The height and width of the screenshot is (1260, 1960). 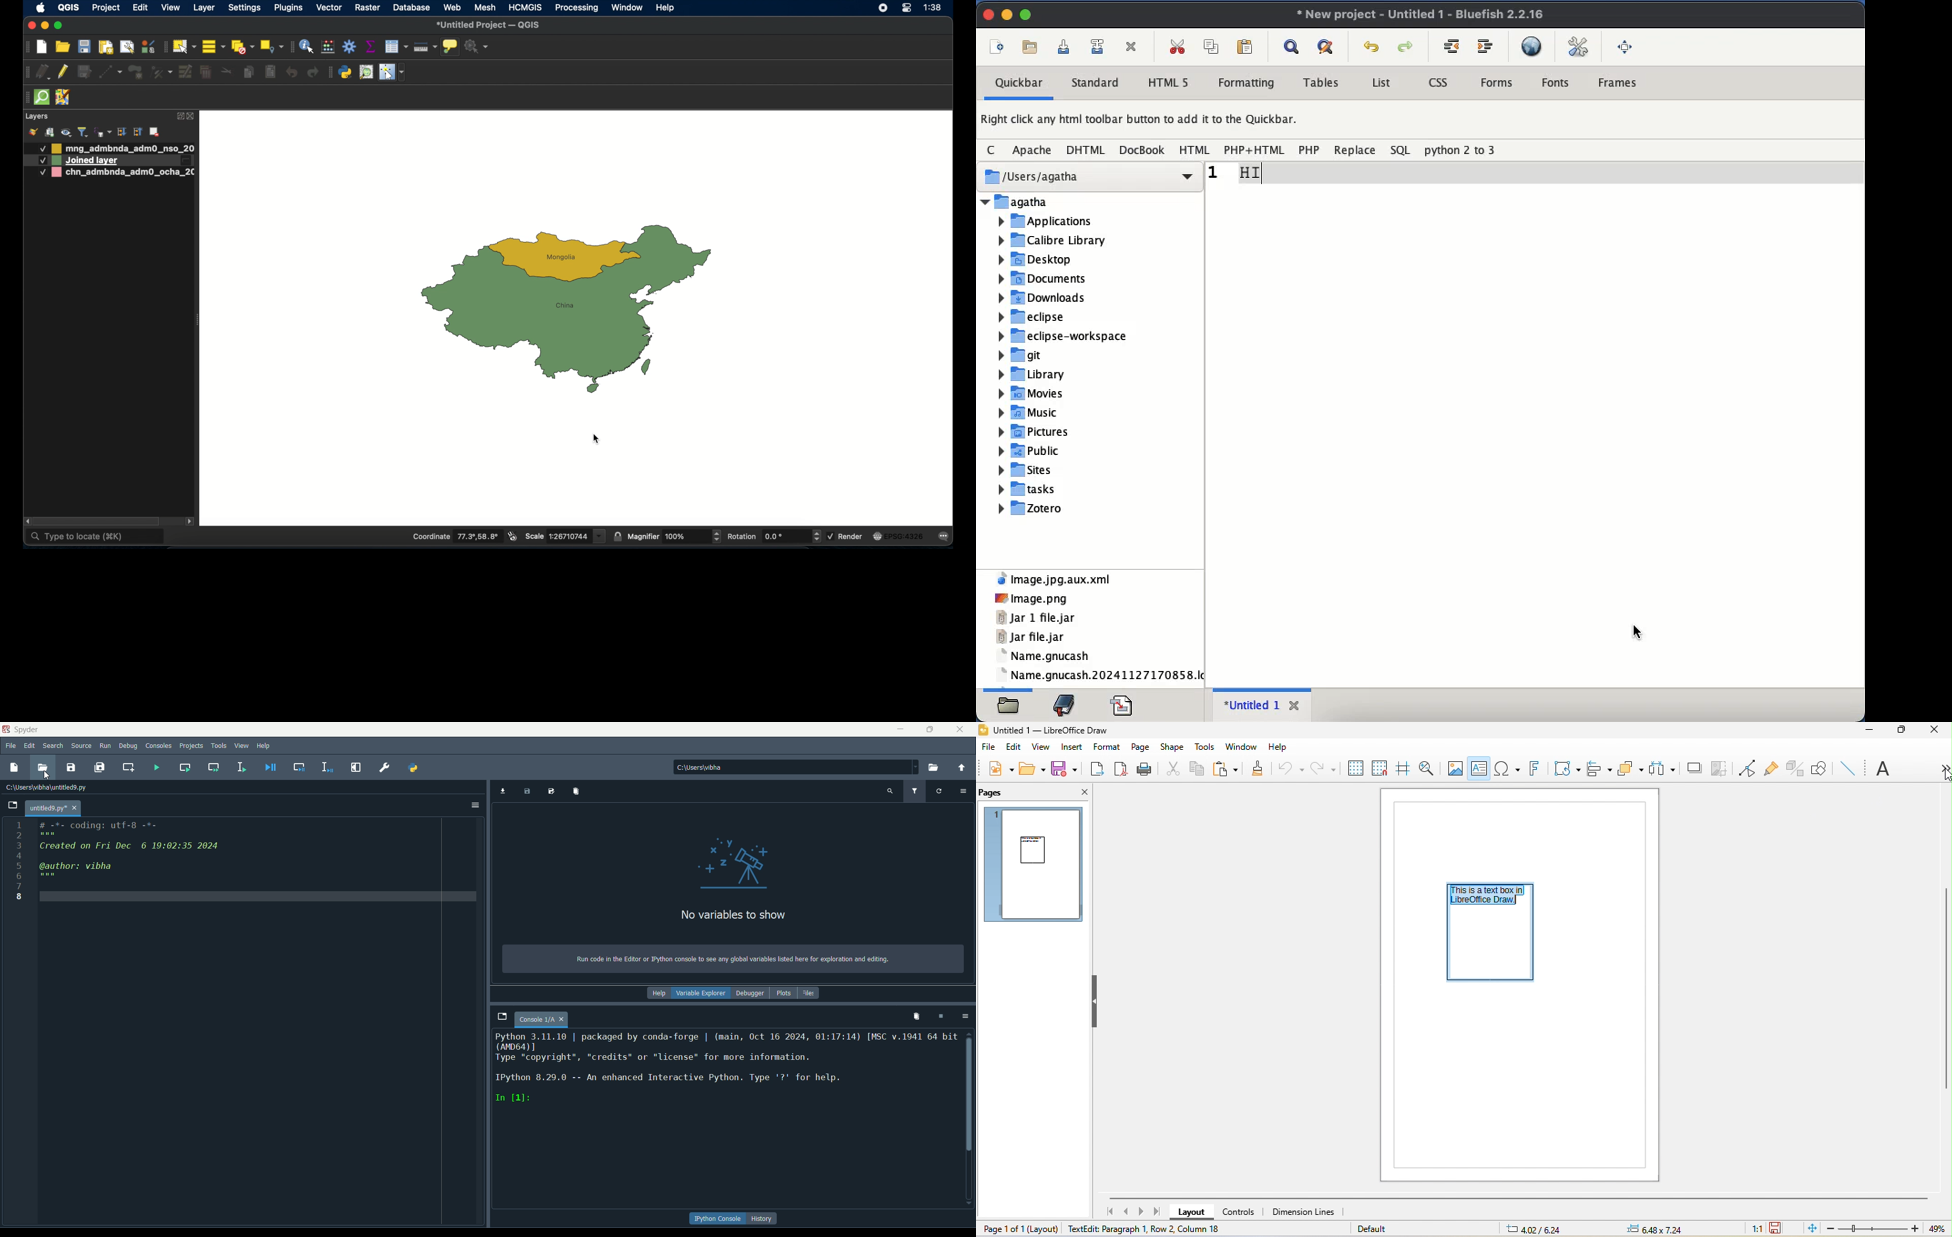 I want to click on 1:1, so click(x=1756, y=1229).